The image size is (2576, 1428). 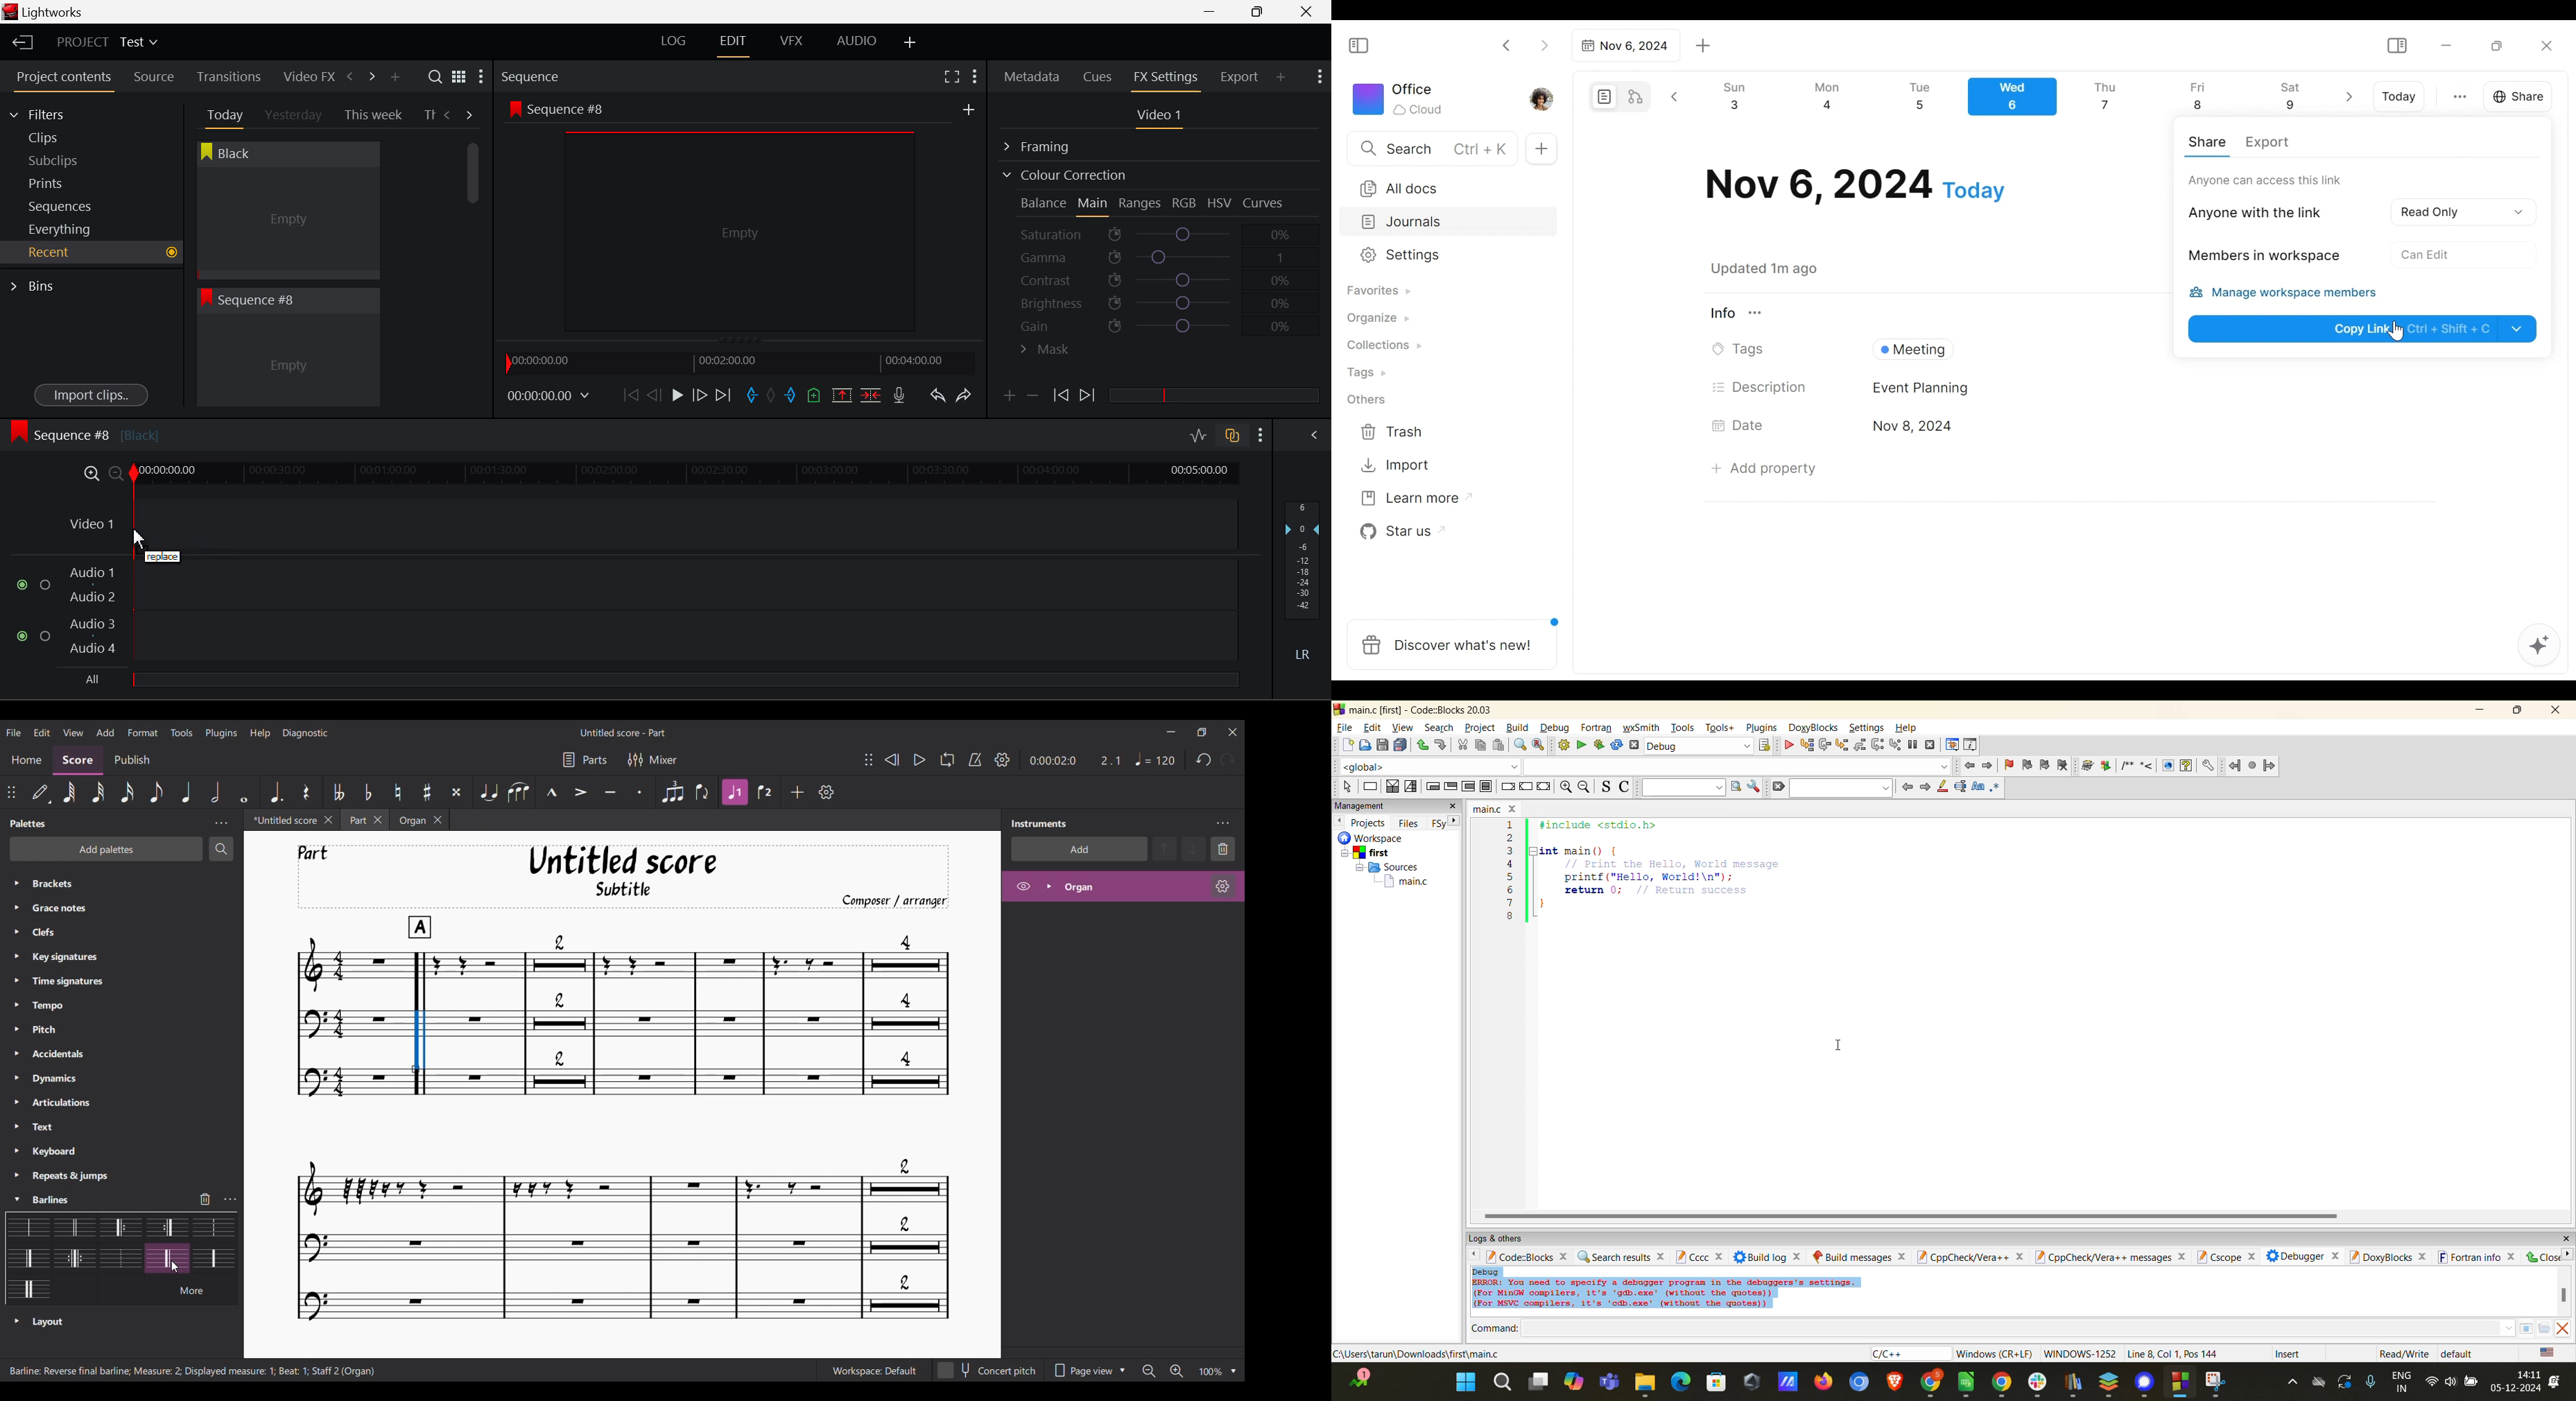 What do you see at coordinates (1397, 464) in the screenshot?
I see `Import` at bounding box center [1397, 464].